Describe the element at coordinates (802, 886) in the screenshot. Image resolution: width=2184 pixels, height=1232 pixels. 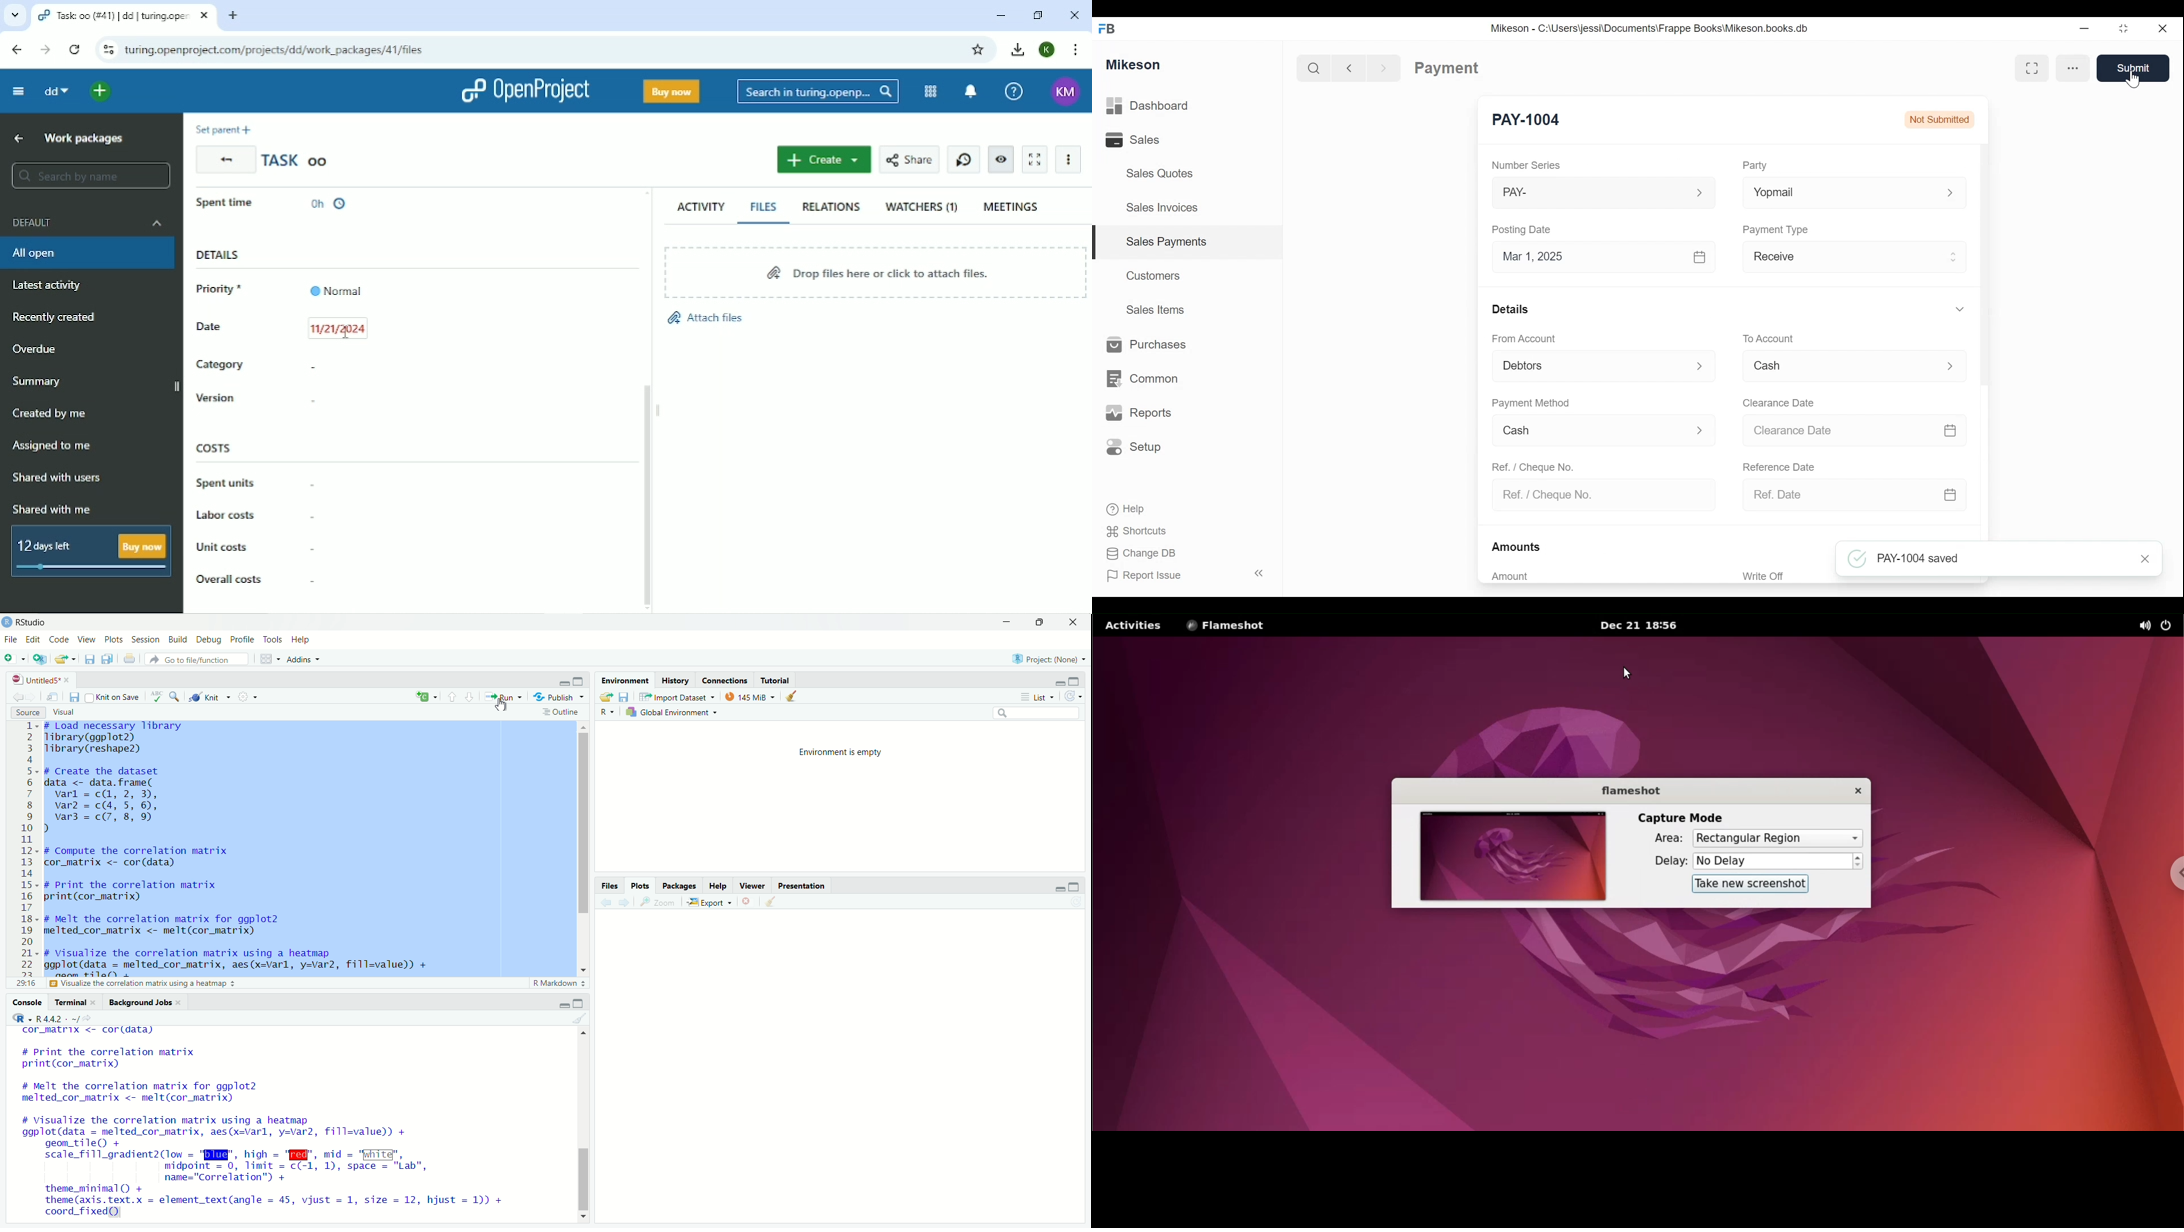
I see `presentation` at that location.